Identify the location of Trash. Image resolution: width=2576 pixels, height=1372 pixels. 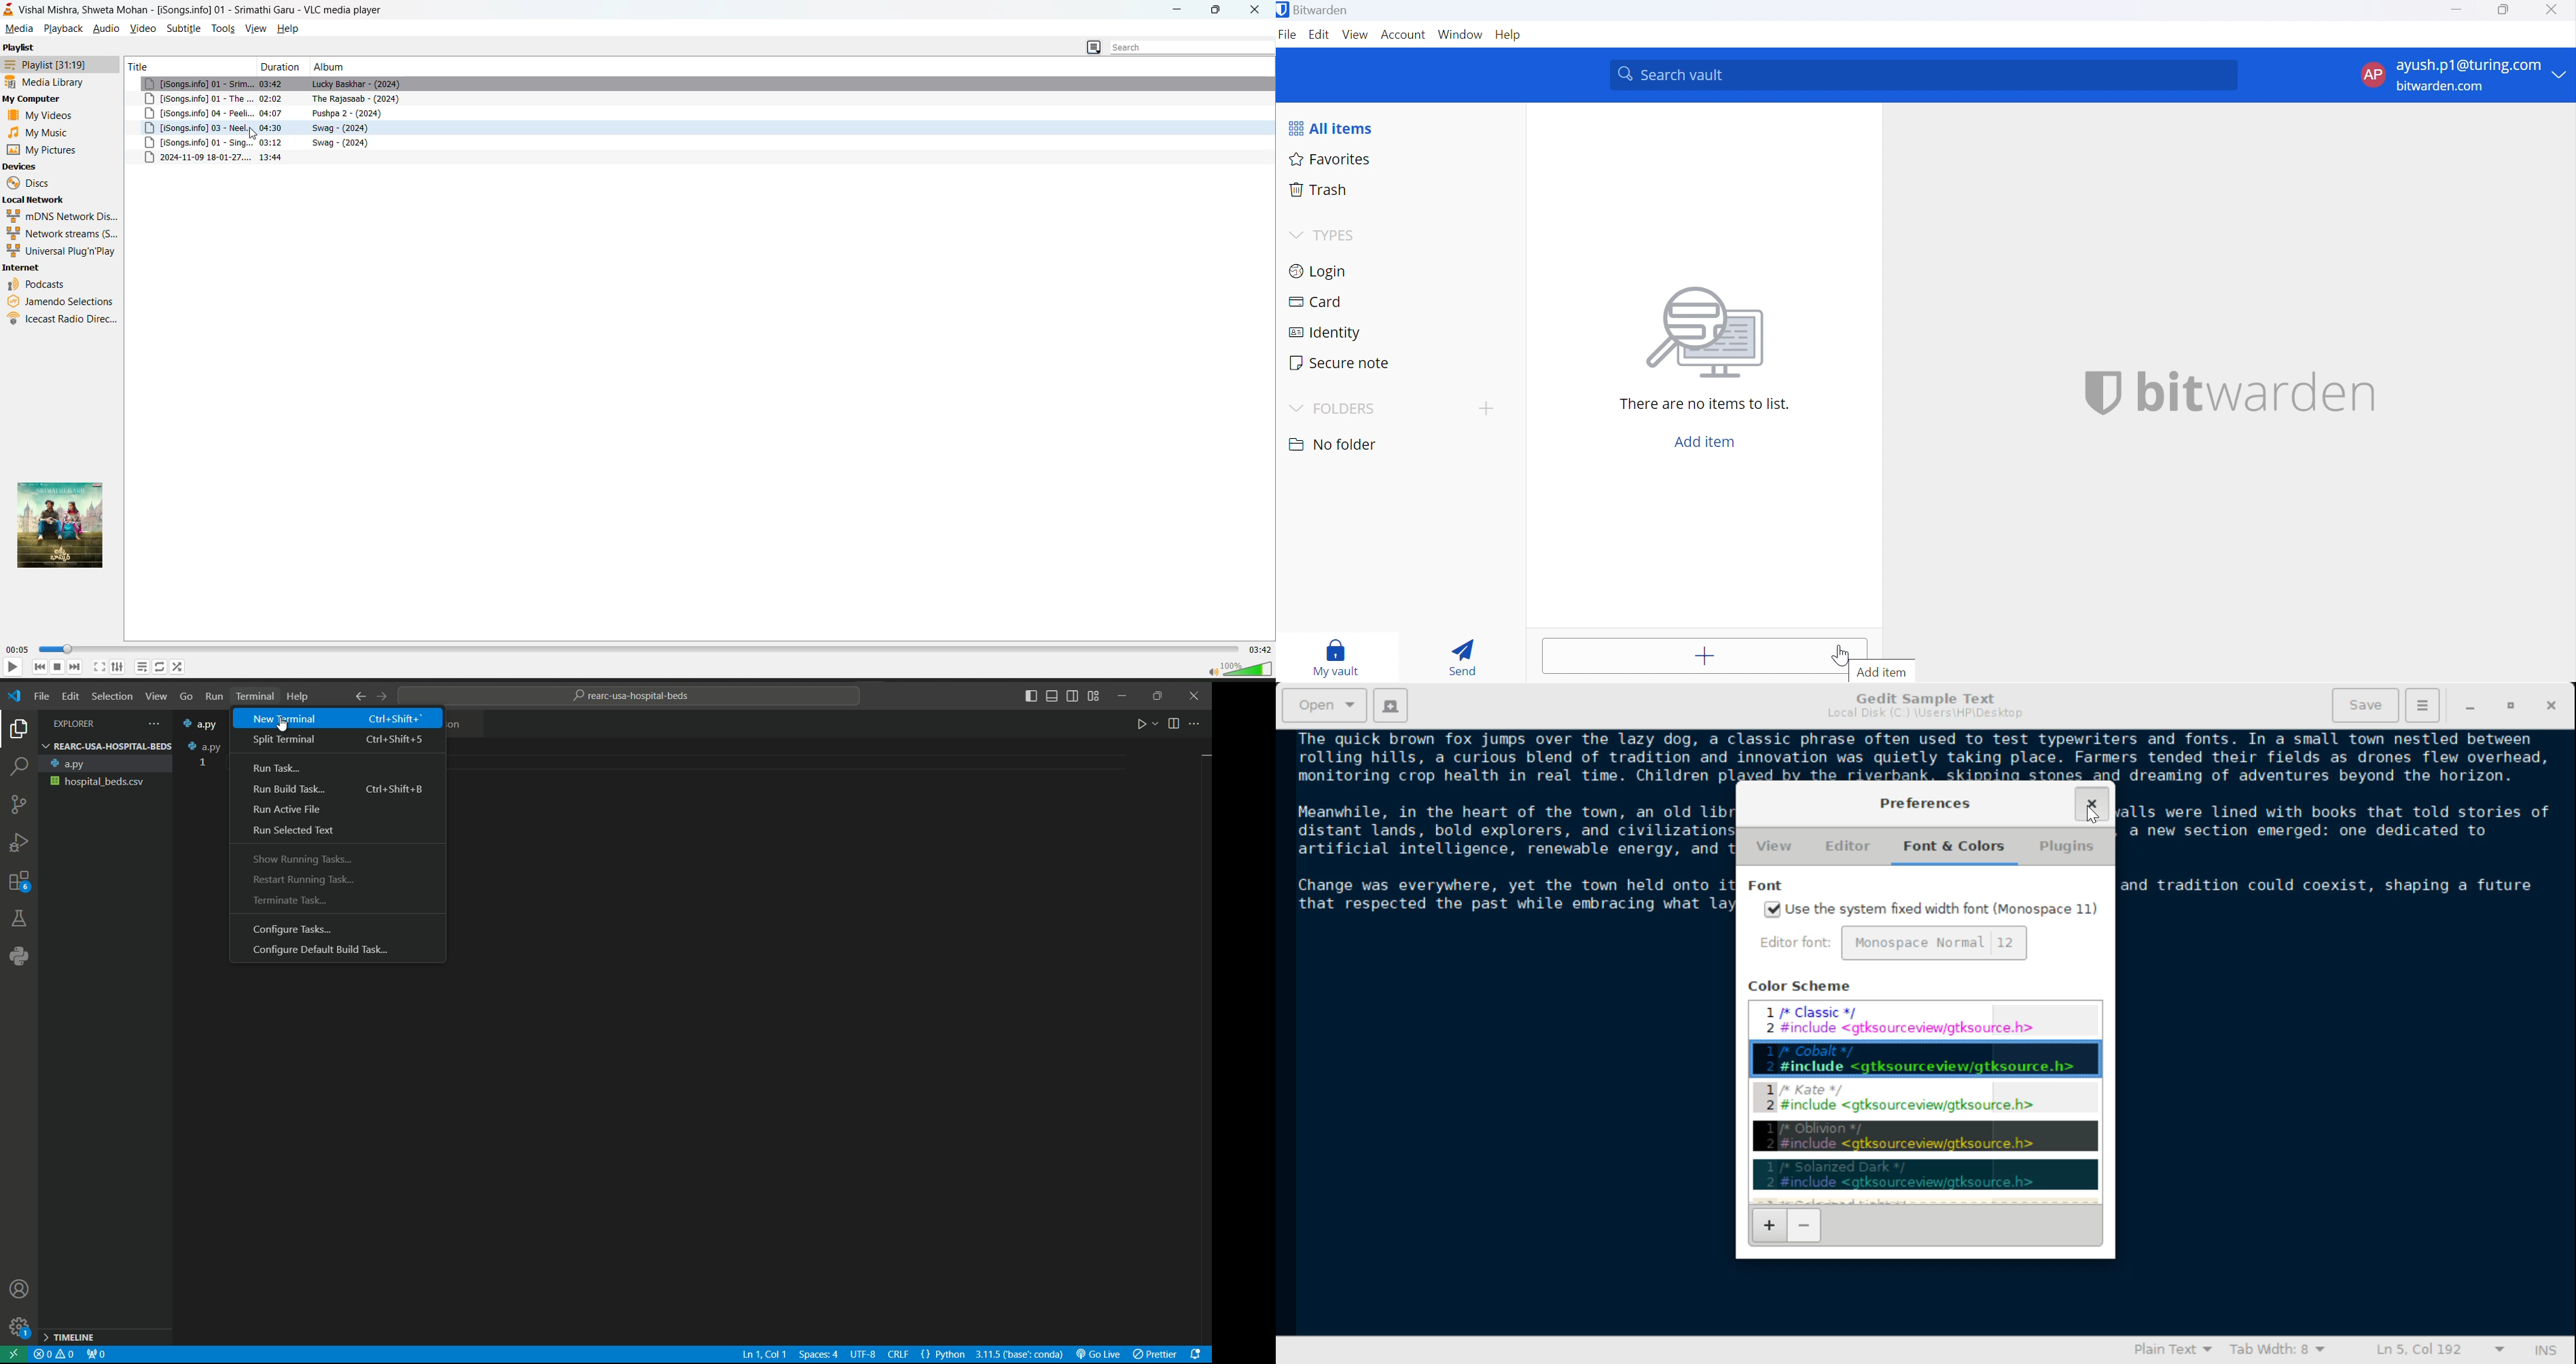
(1319, 192).